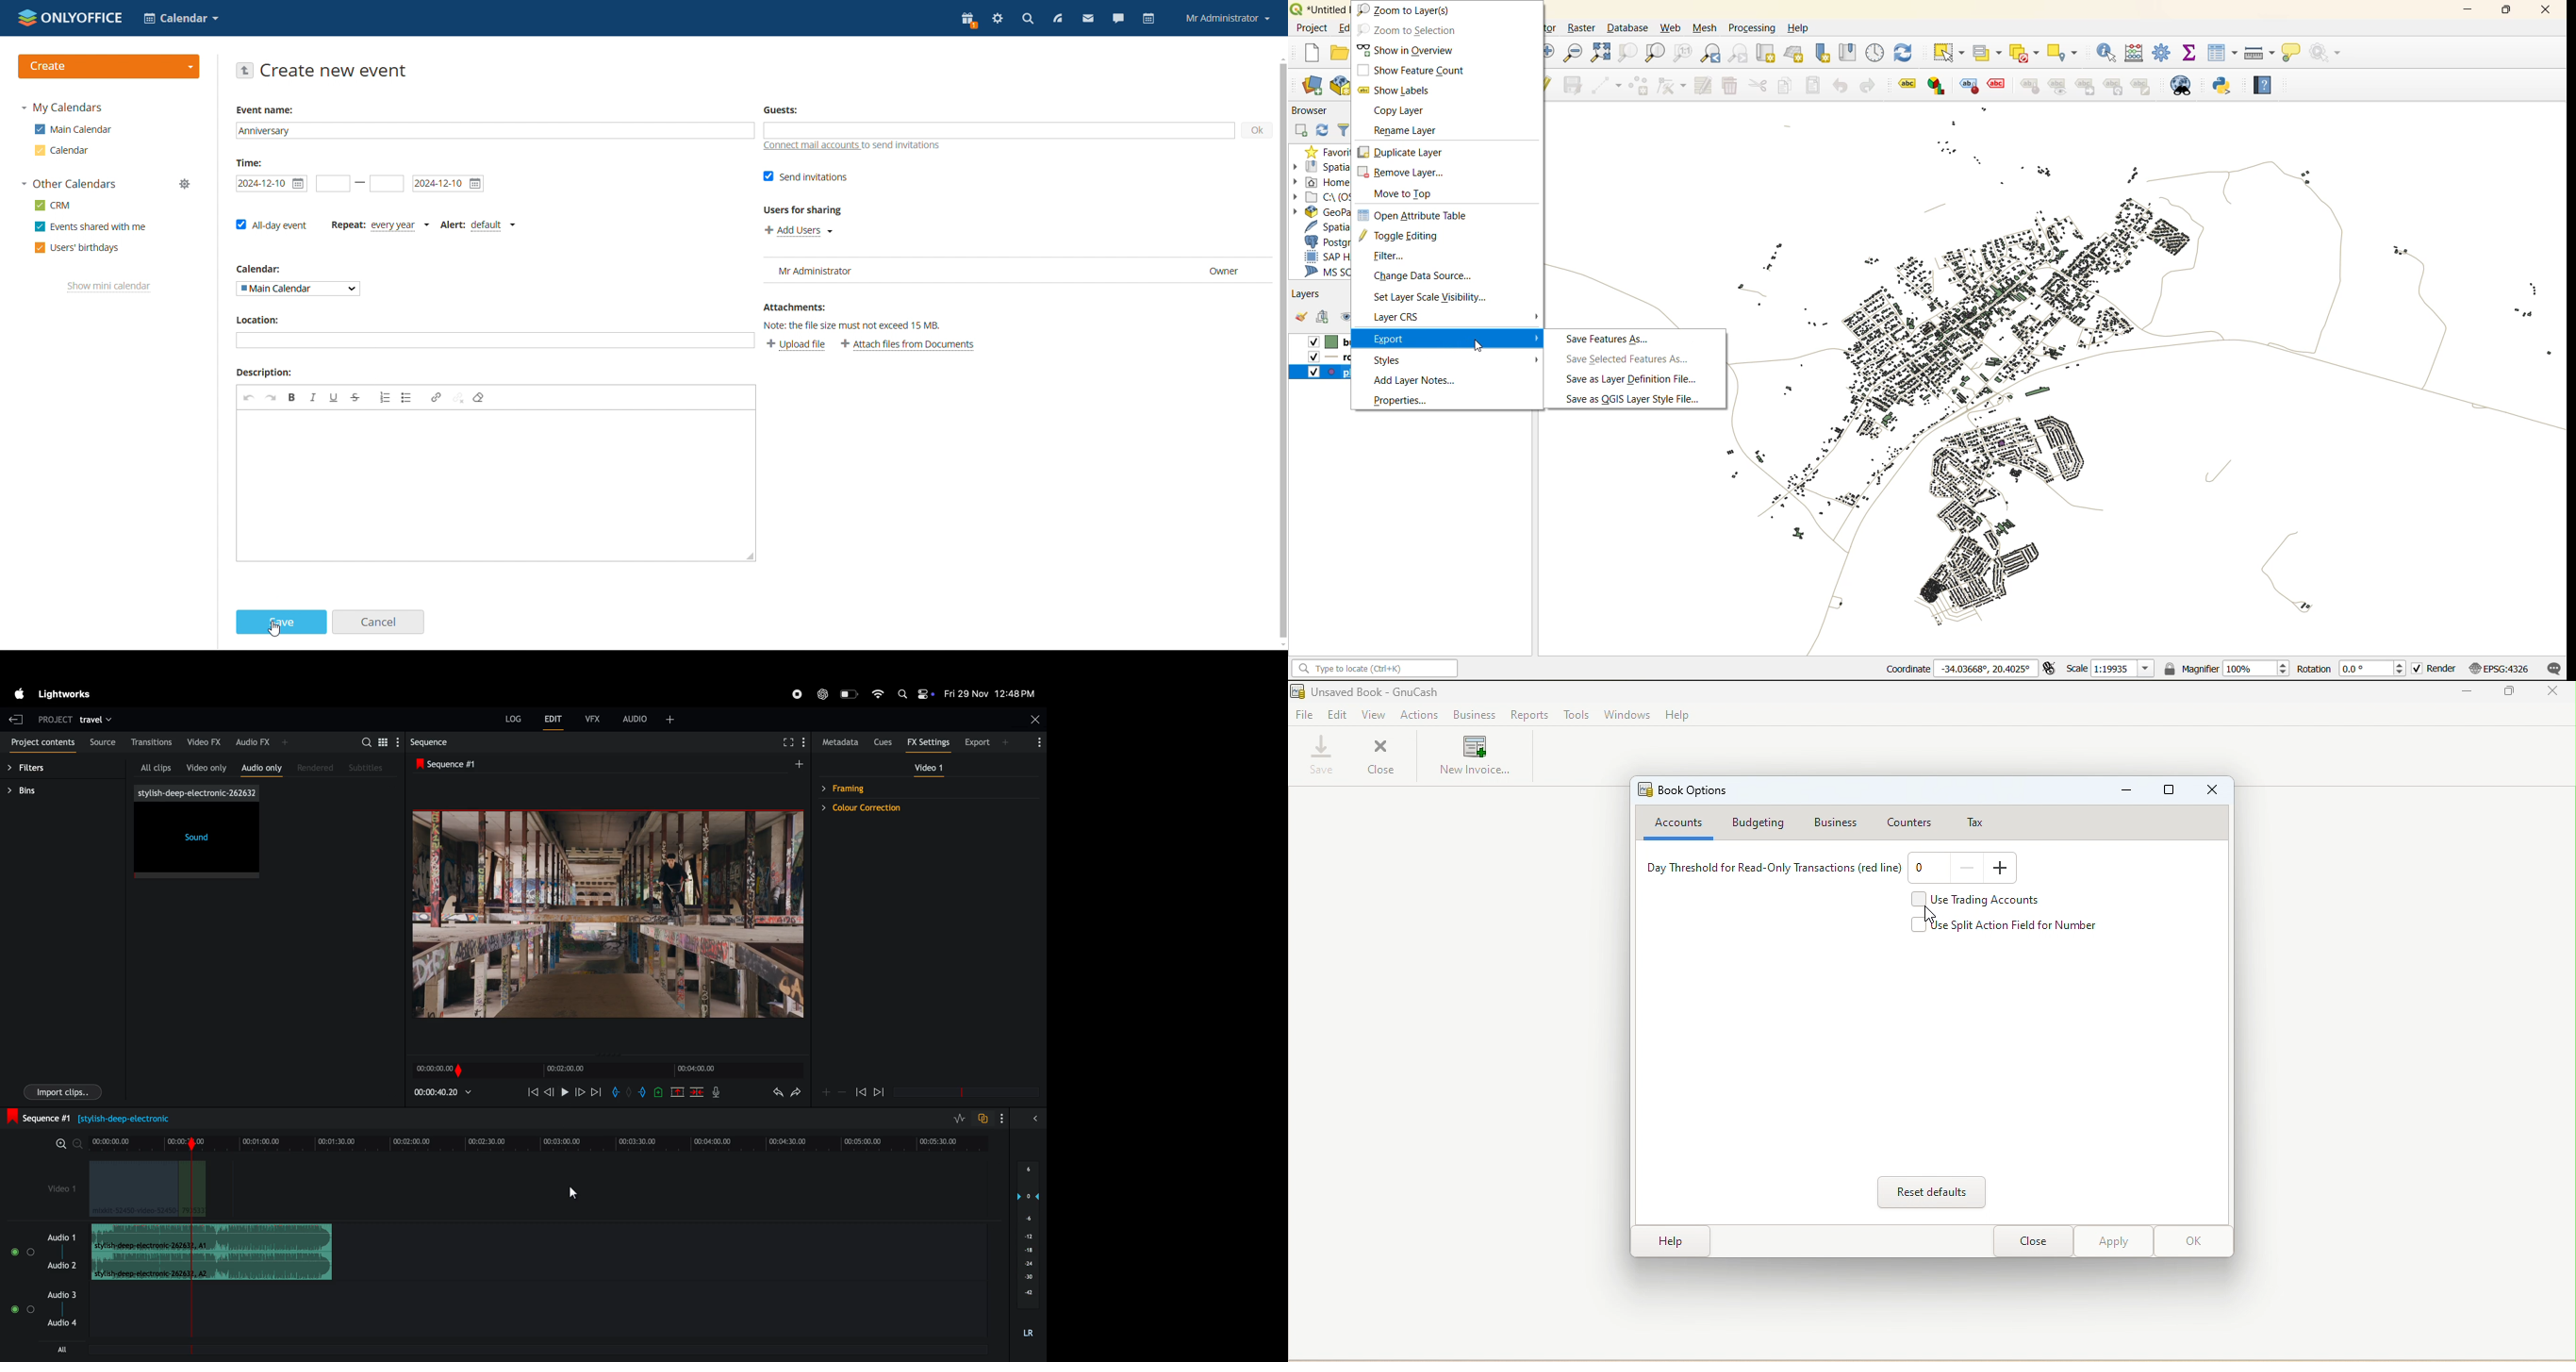 This screenshot has height=1372, width=2576. What do you see at coordinates (1910, 50) in the screenshot?
I see `refresh` at bounding box center [1910, 50].